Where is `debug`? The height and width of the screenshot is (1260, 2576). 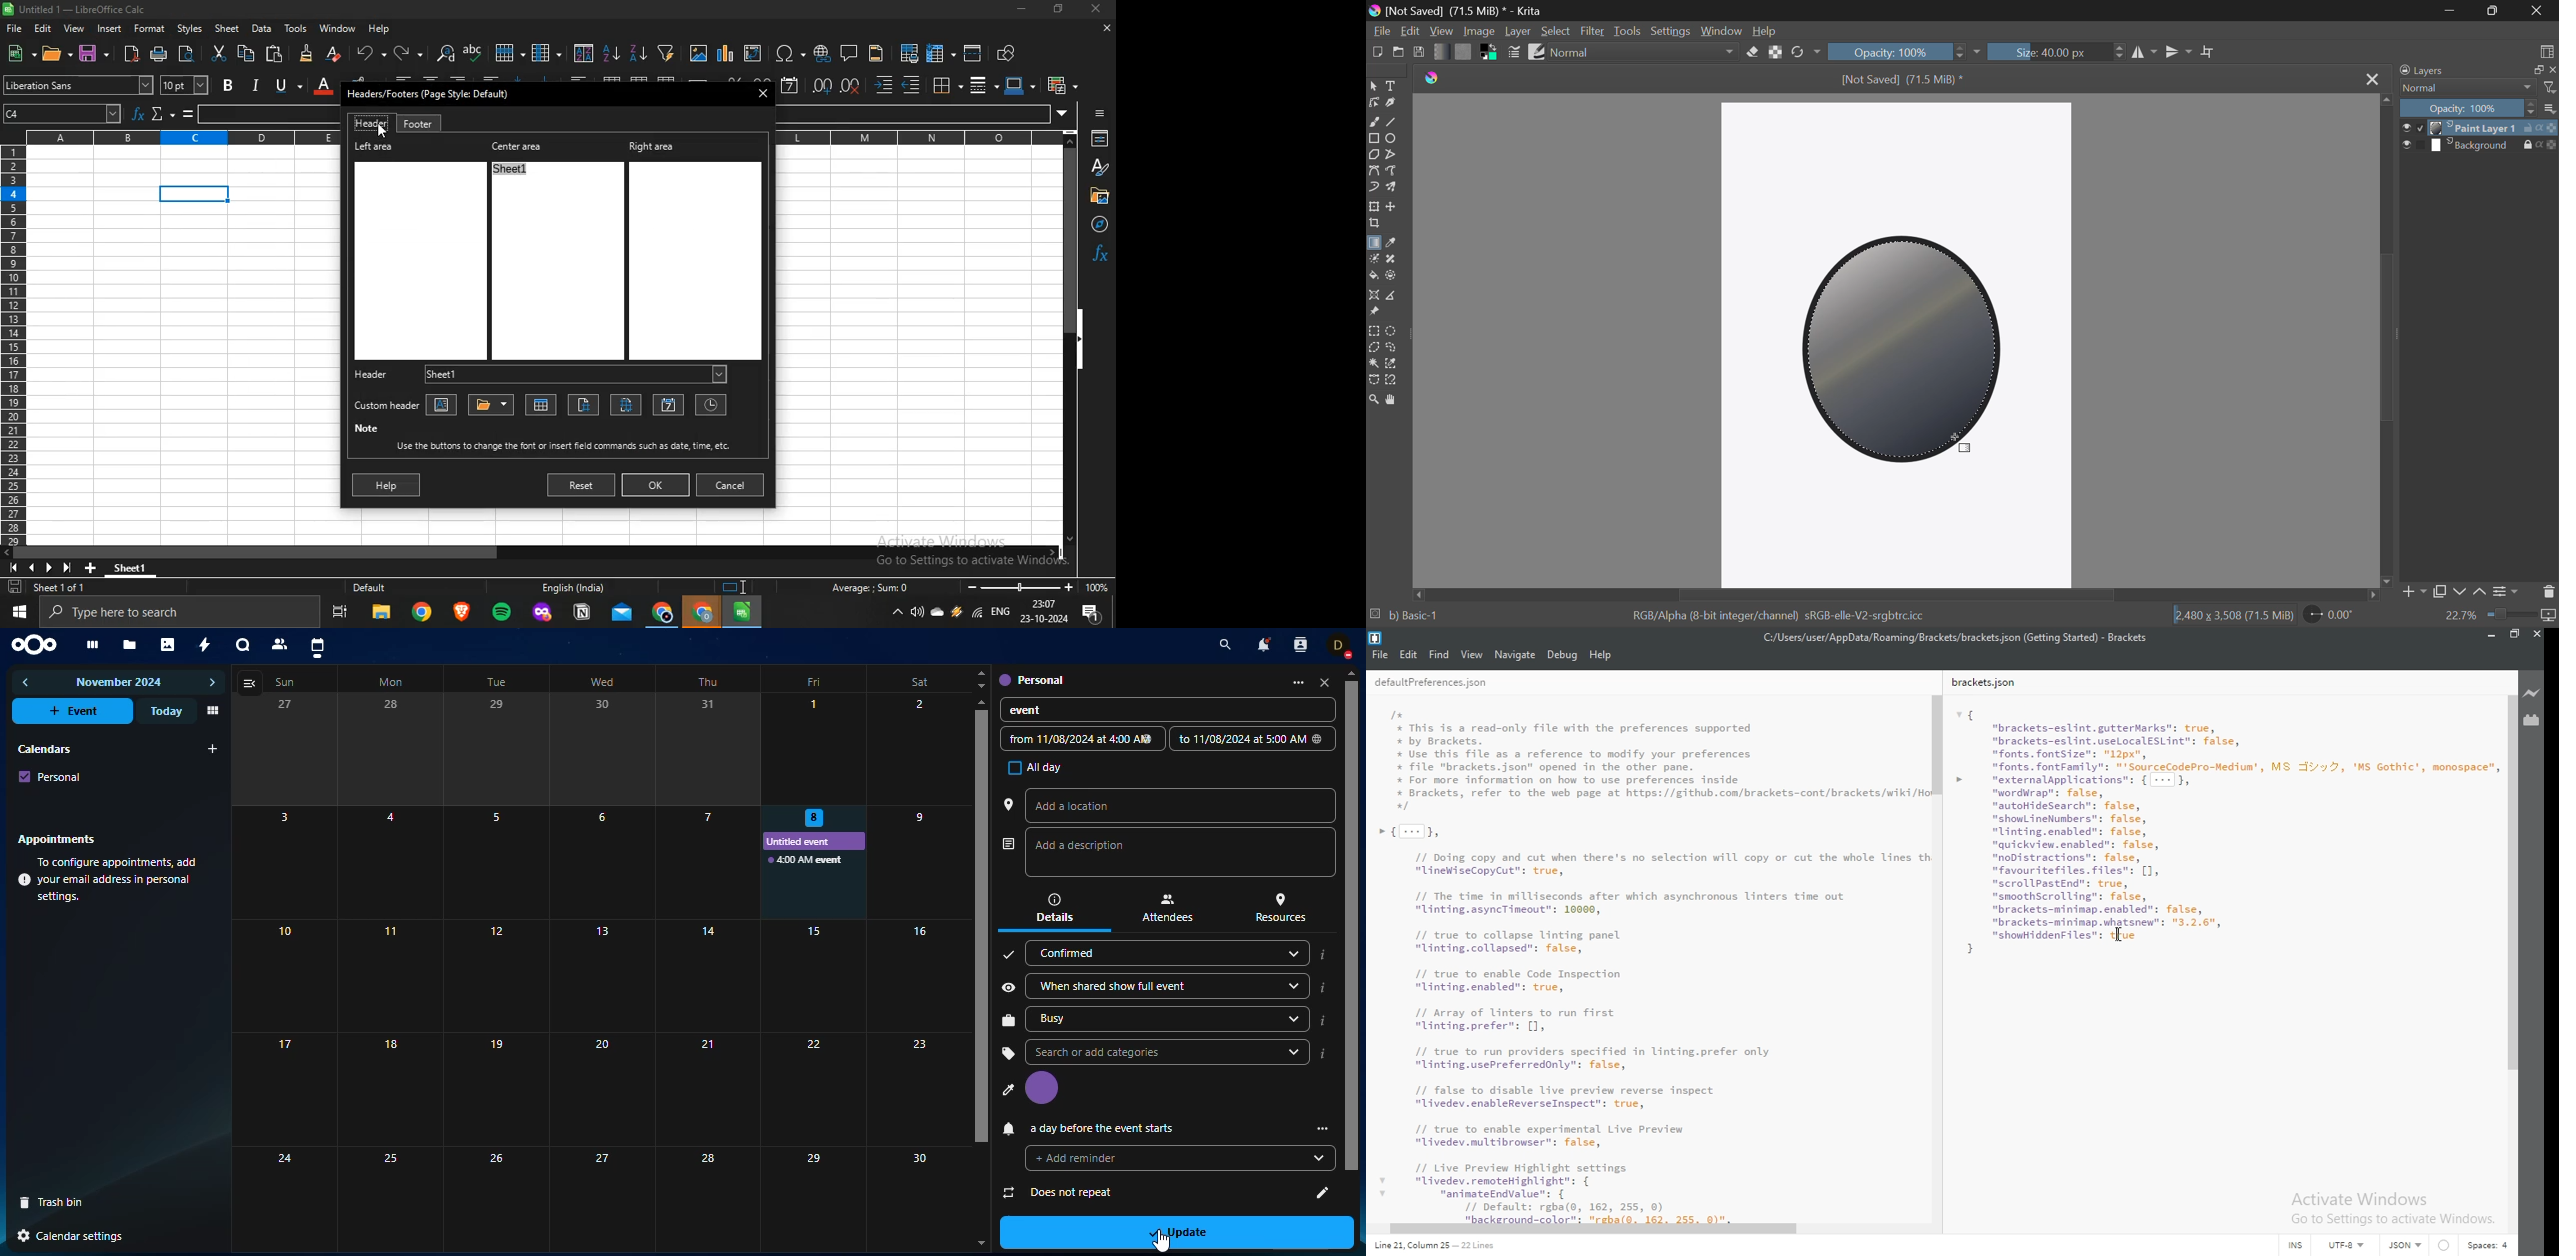
debug is located at coordinates (1563, 654).